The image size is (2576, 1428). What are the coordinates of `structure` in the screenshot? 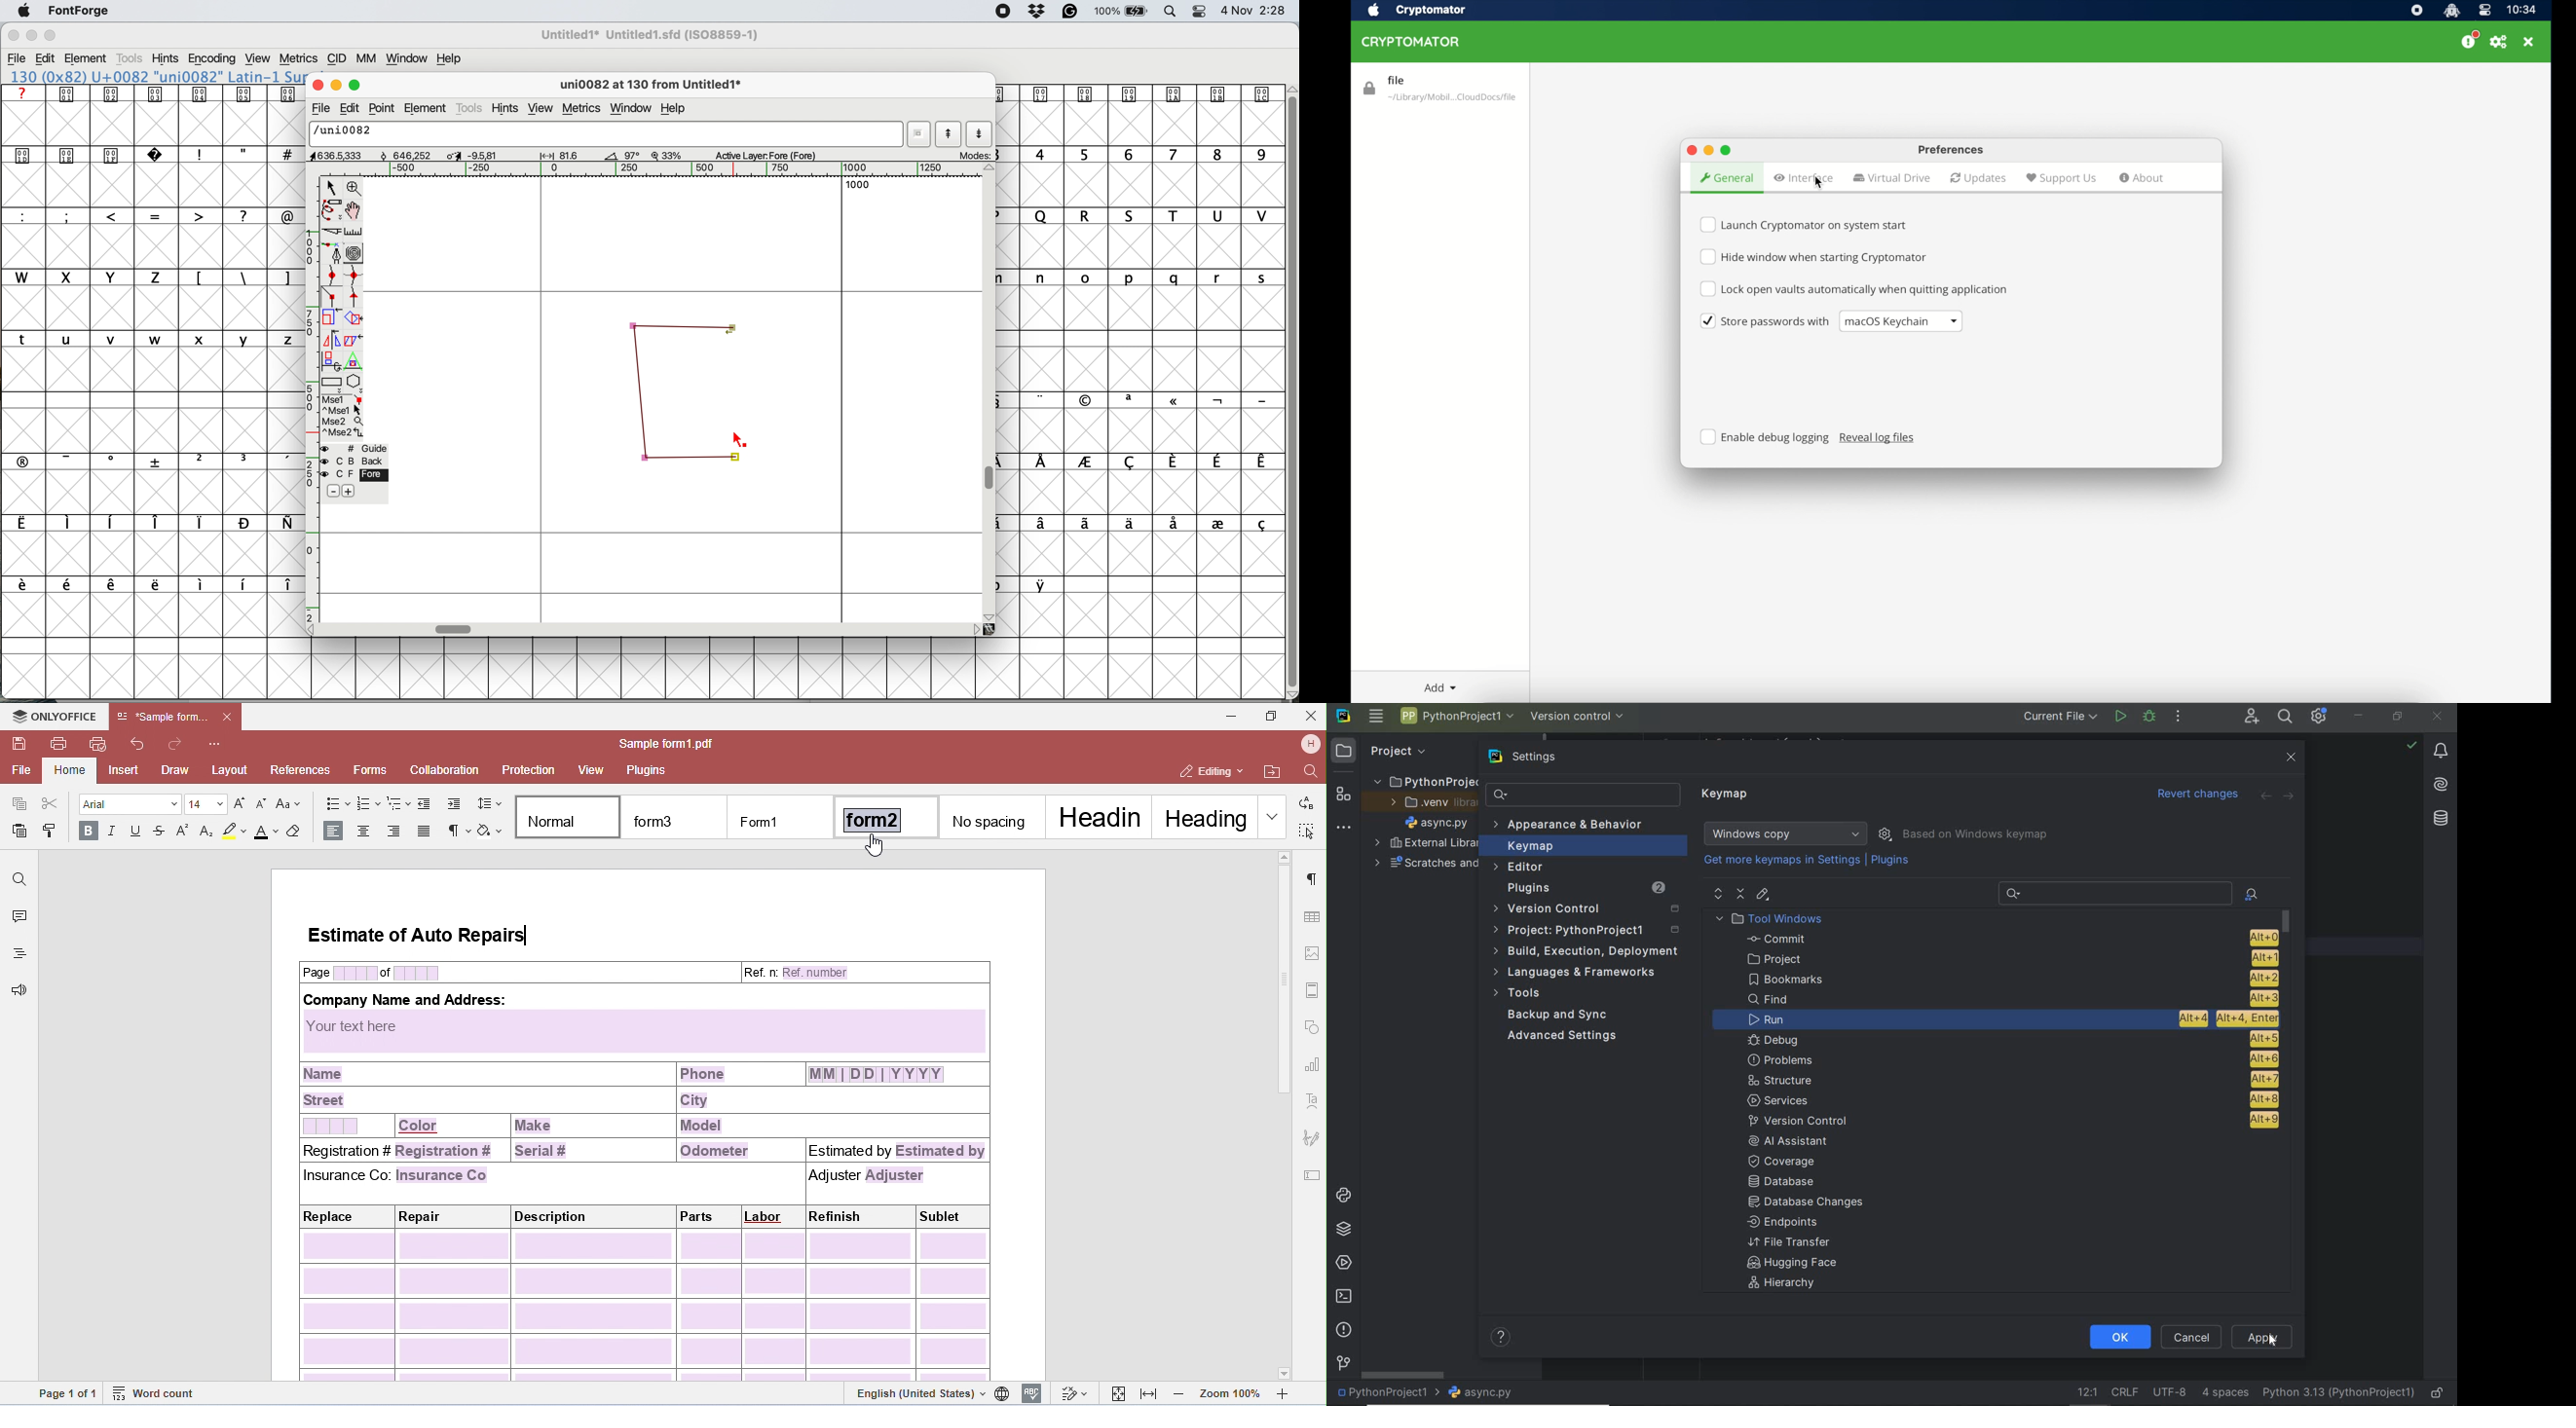 It's located at (1341, 793).